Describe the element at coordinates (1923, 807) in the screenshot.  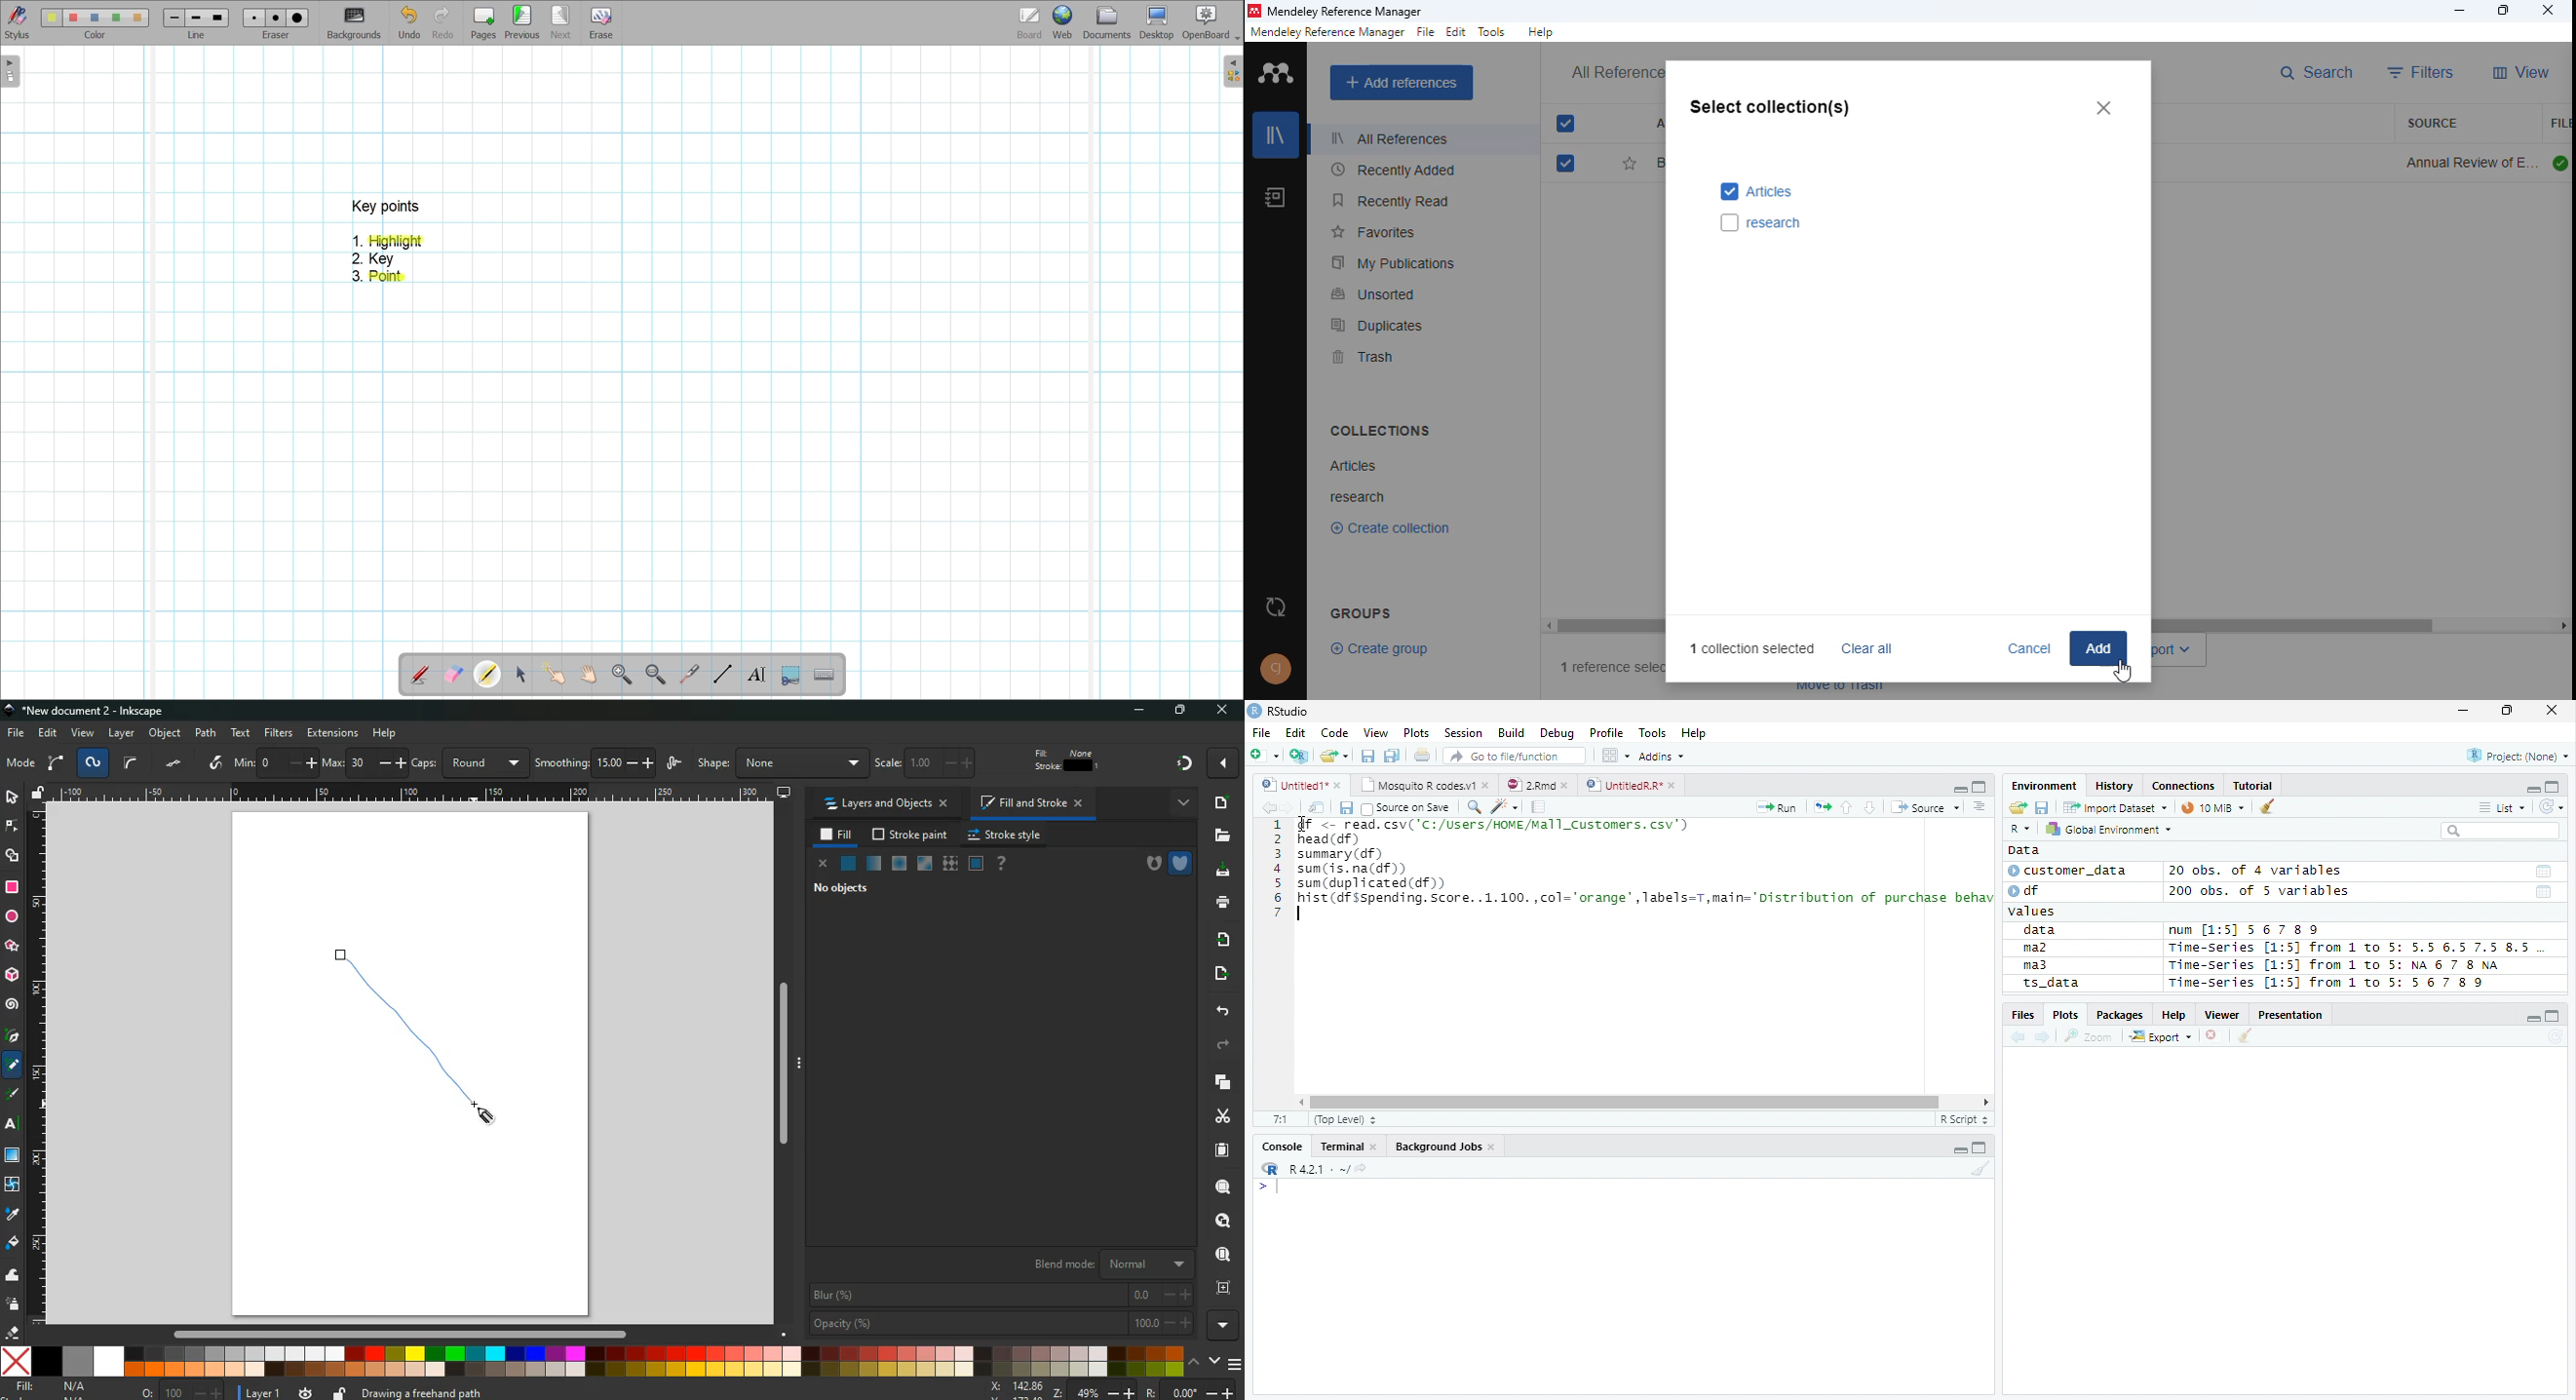
I see `Source` at that location.